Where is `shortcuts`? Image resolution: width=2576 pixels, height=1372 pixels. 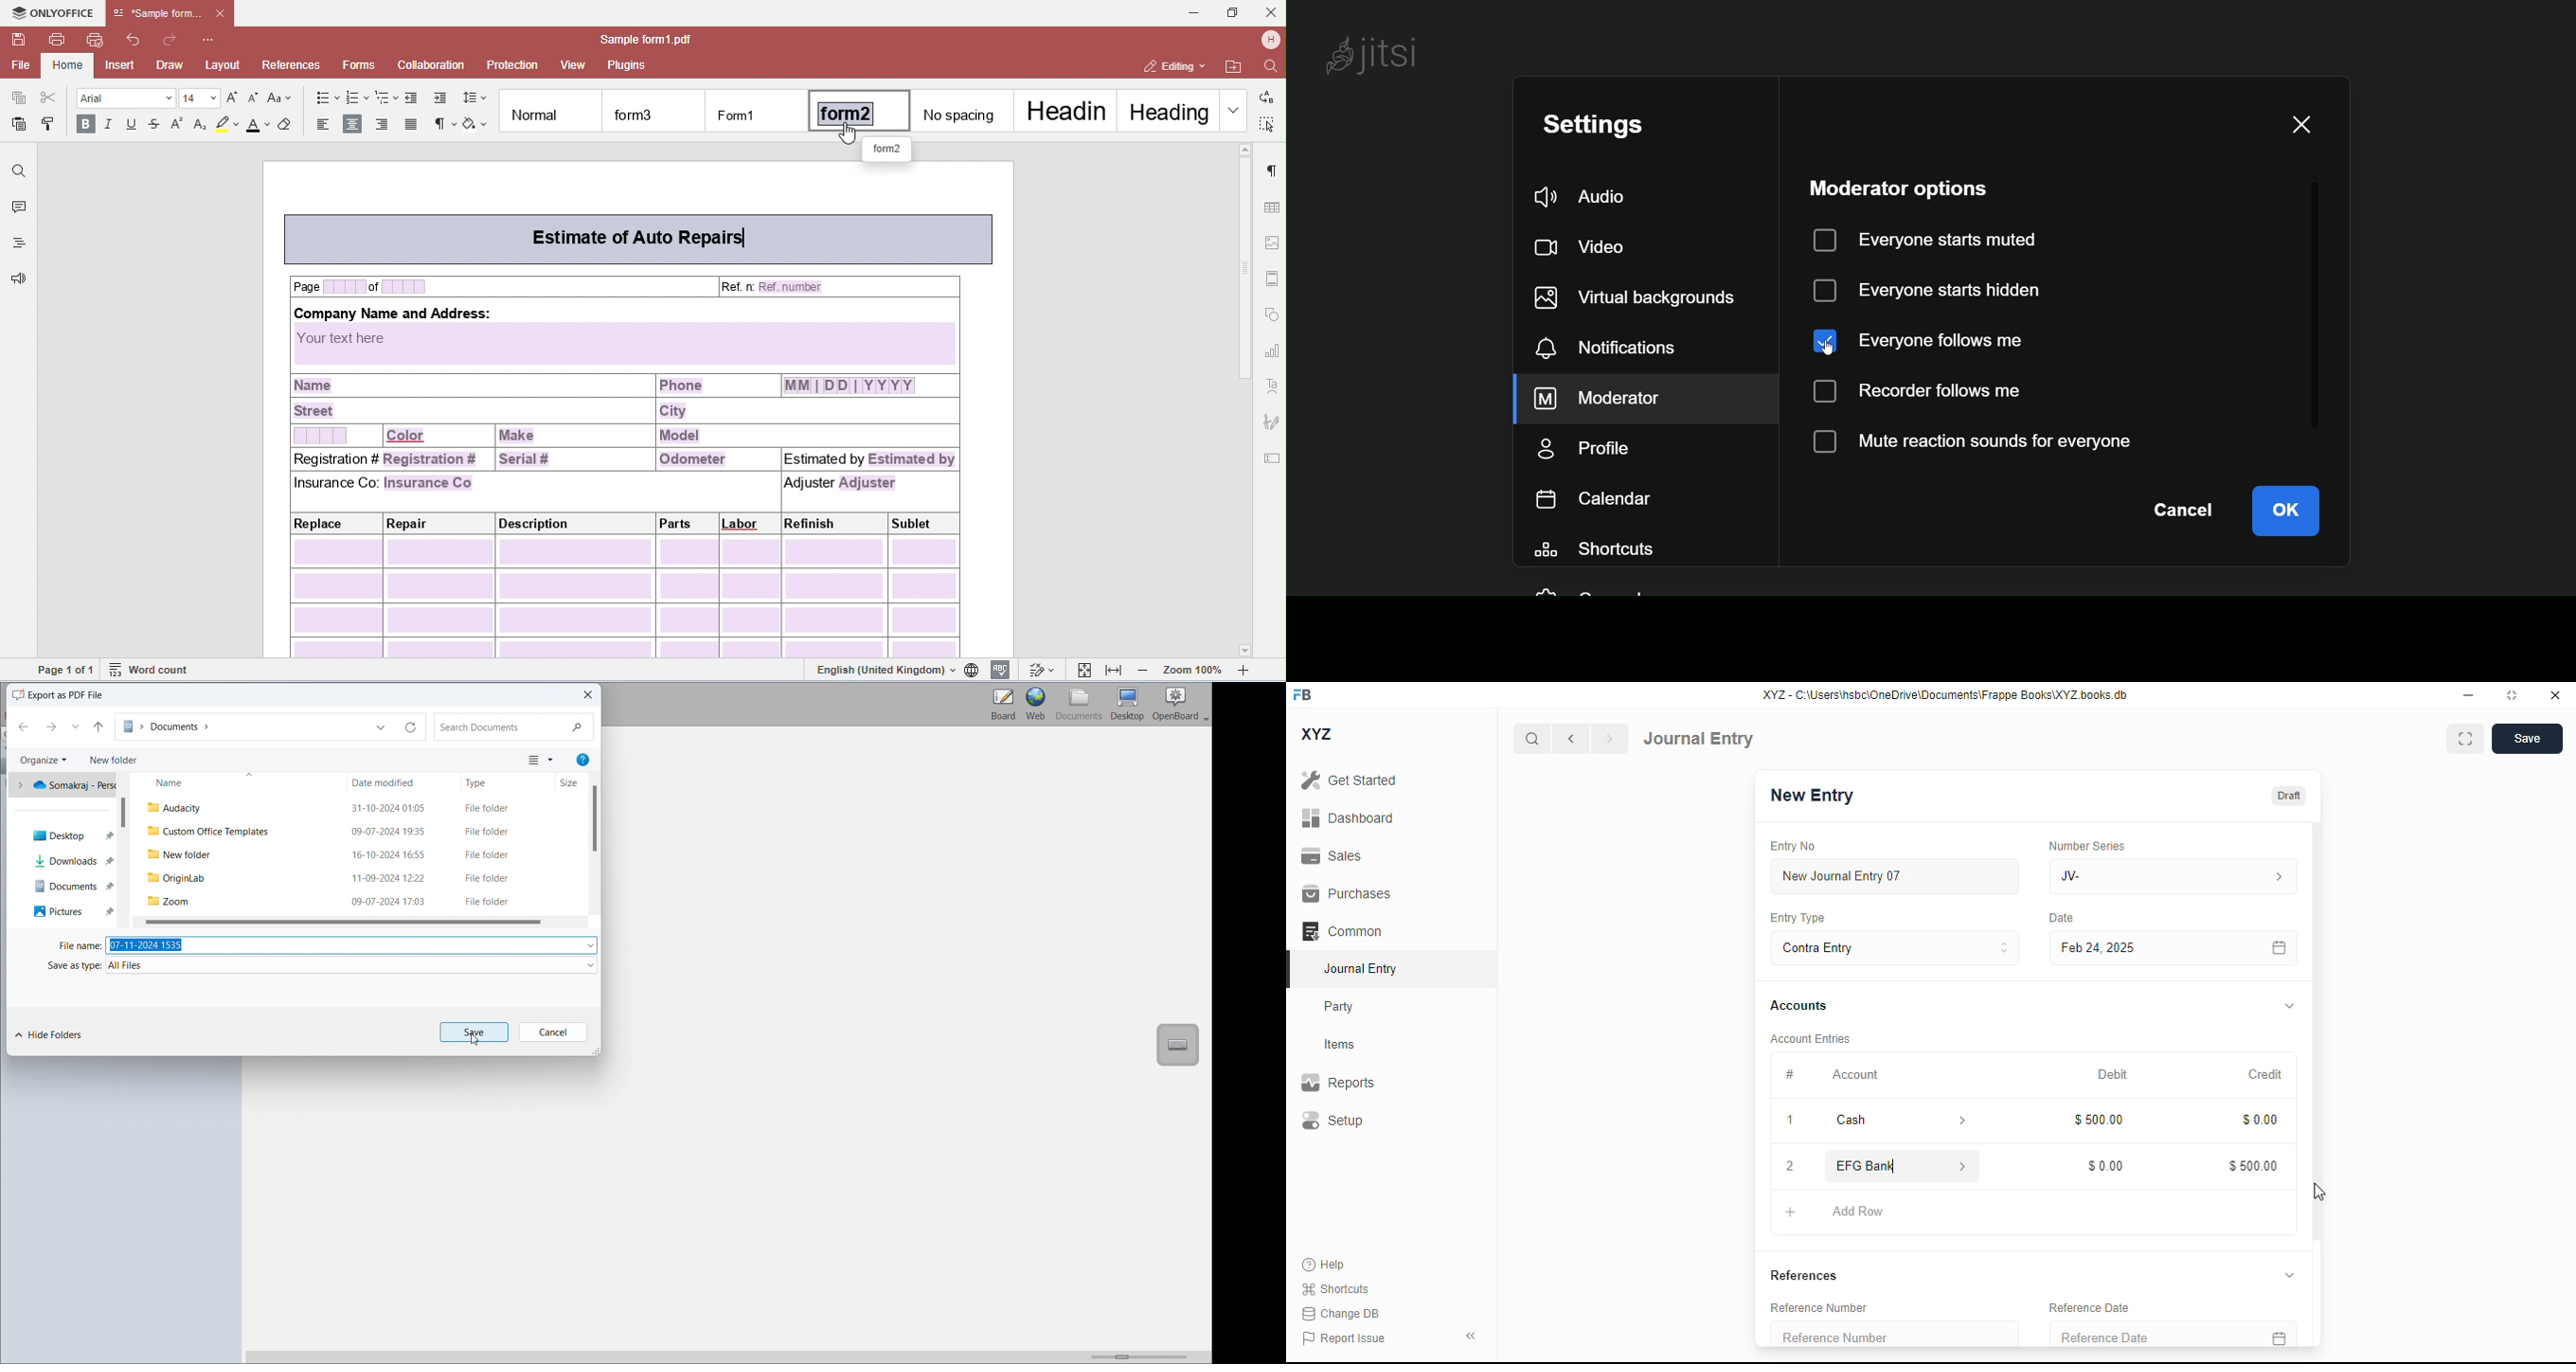
shortcuts is located at coordinates (1335, 1289).